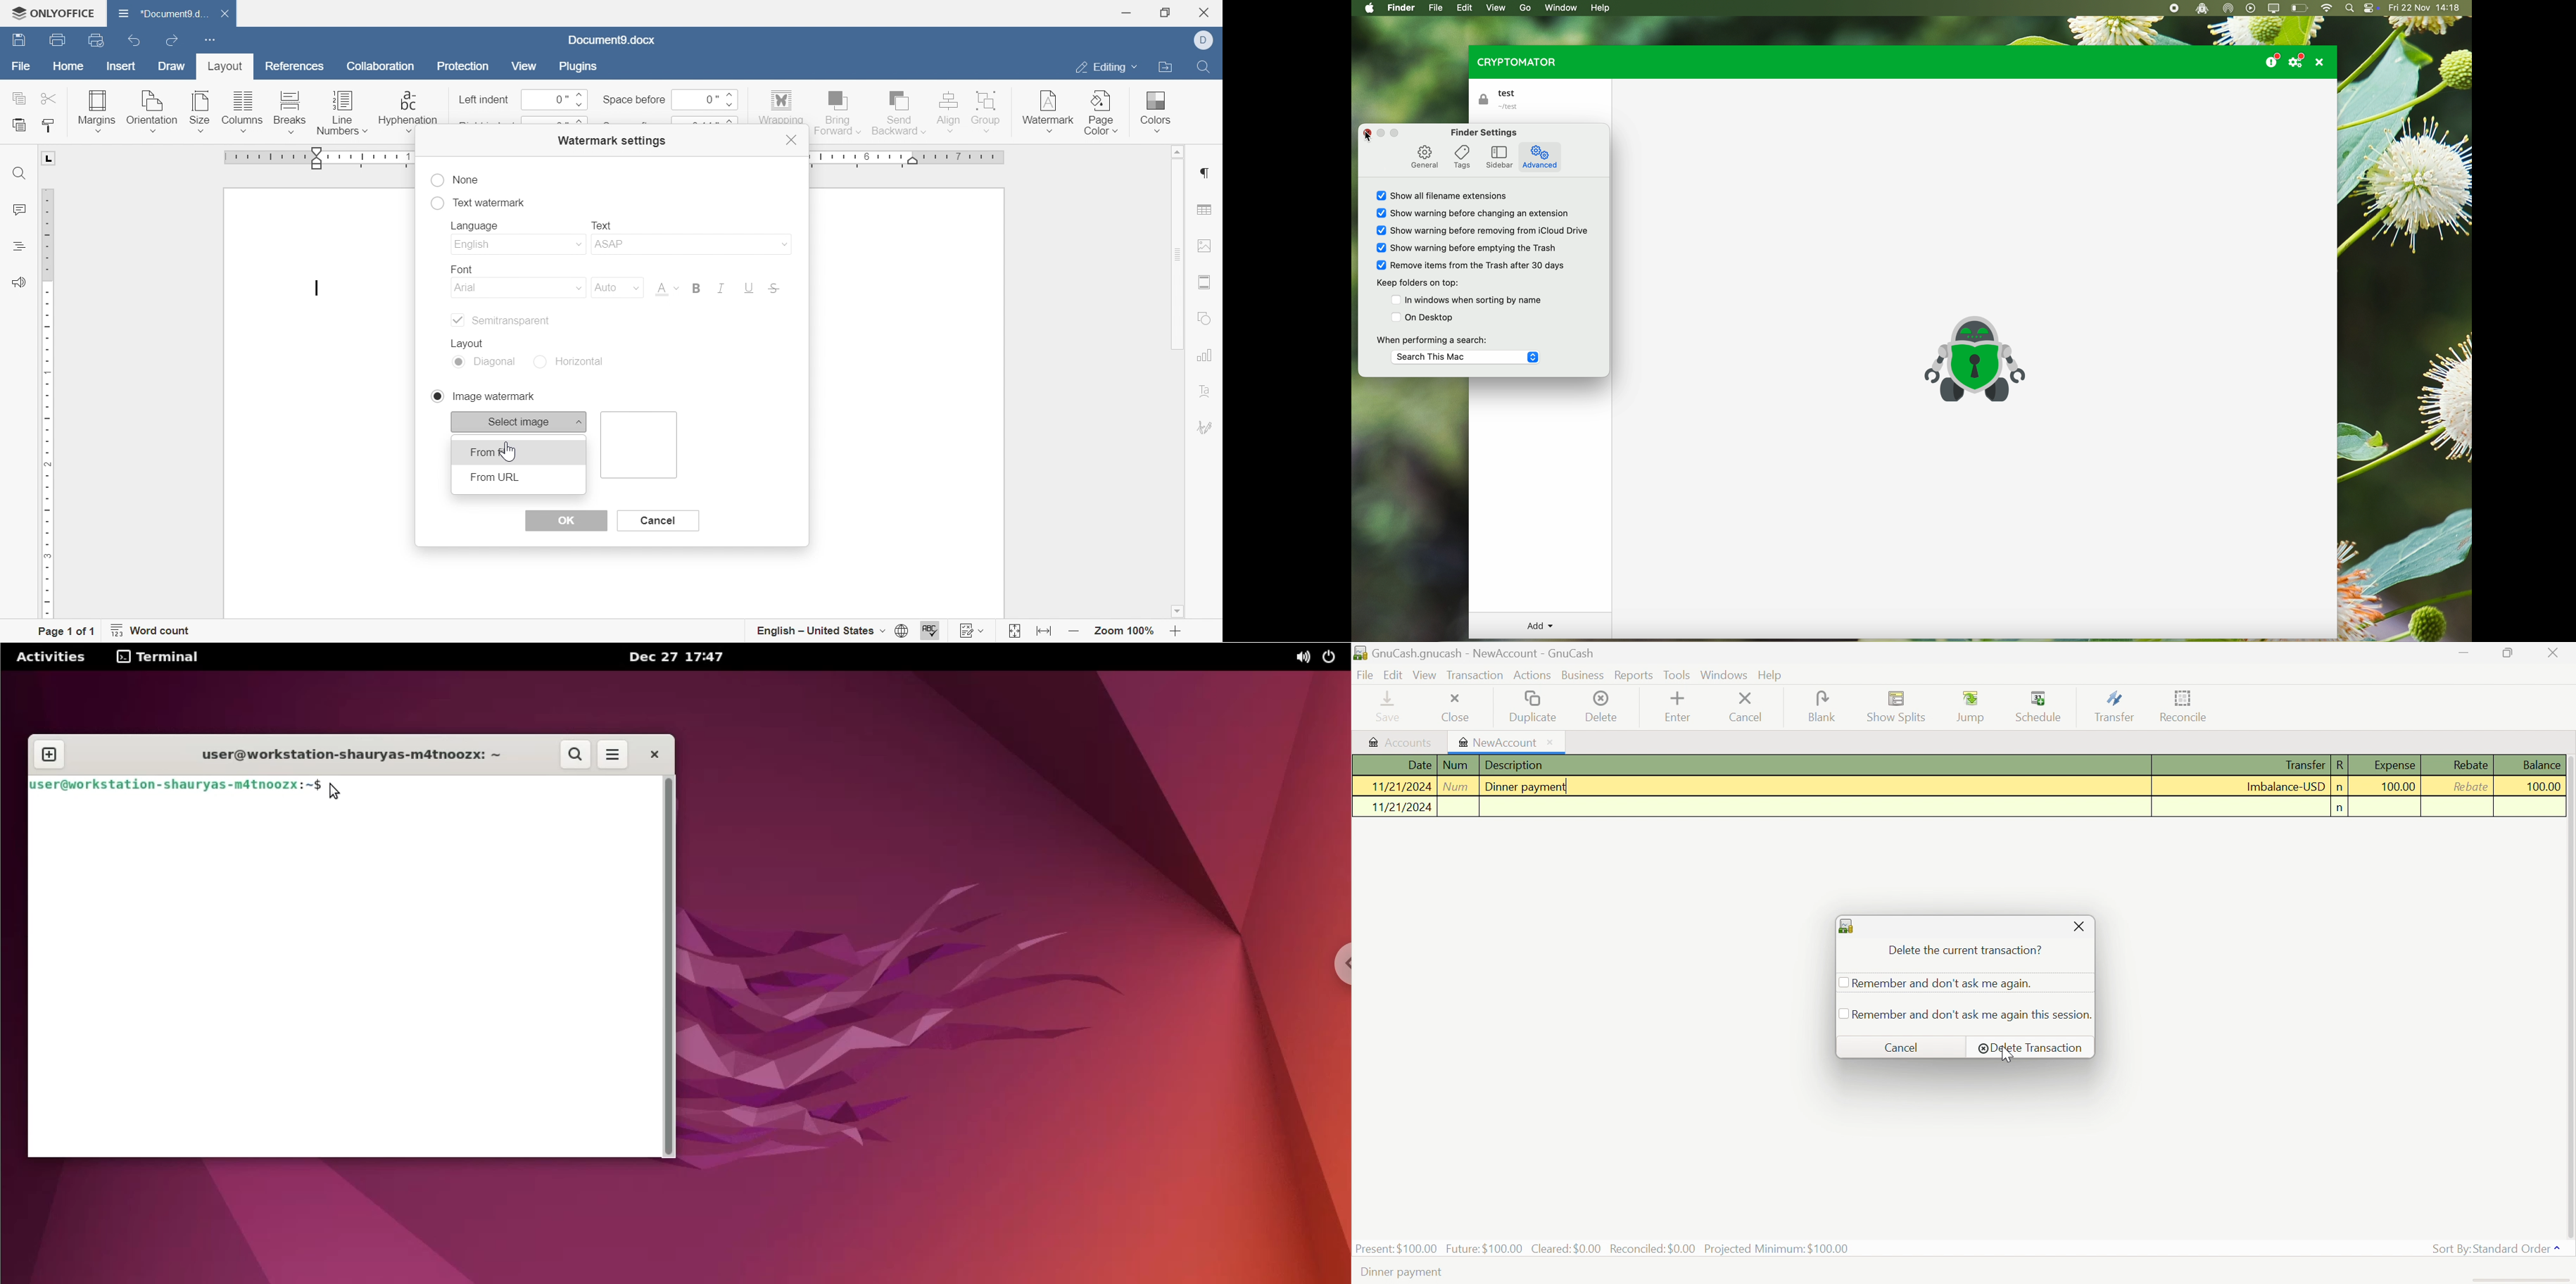  What do you see at coordinates (1973, 708) in the screenshot?
I see `Jump` at bounding box center [1973, 708].